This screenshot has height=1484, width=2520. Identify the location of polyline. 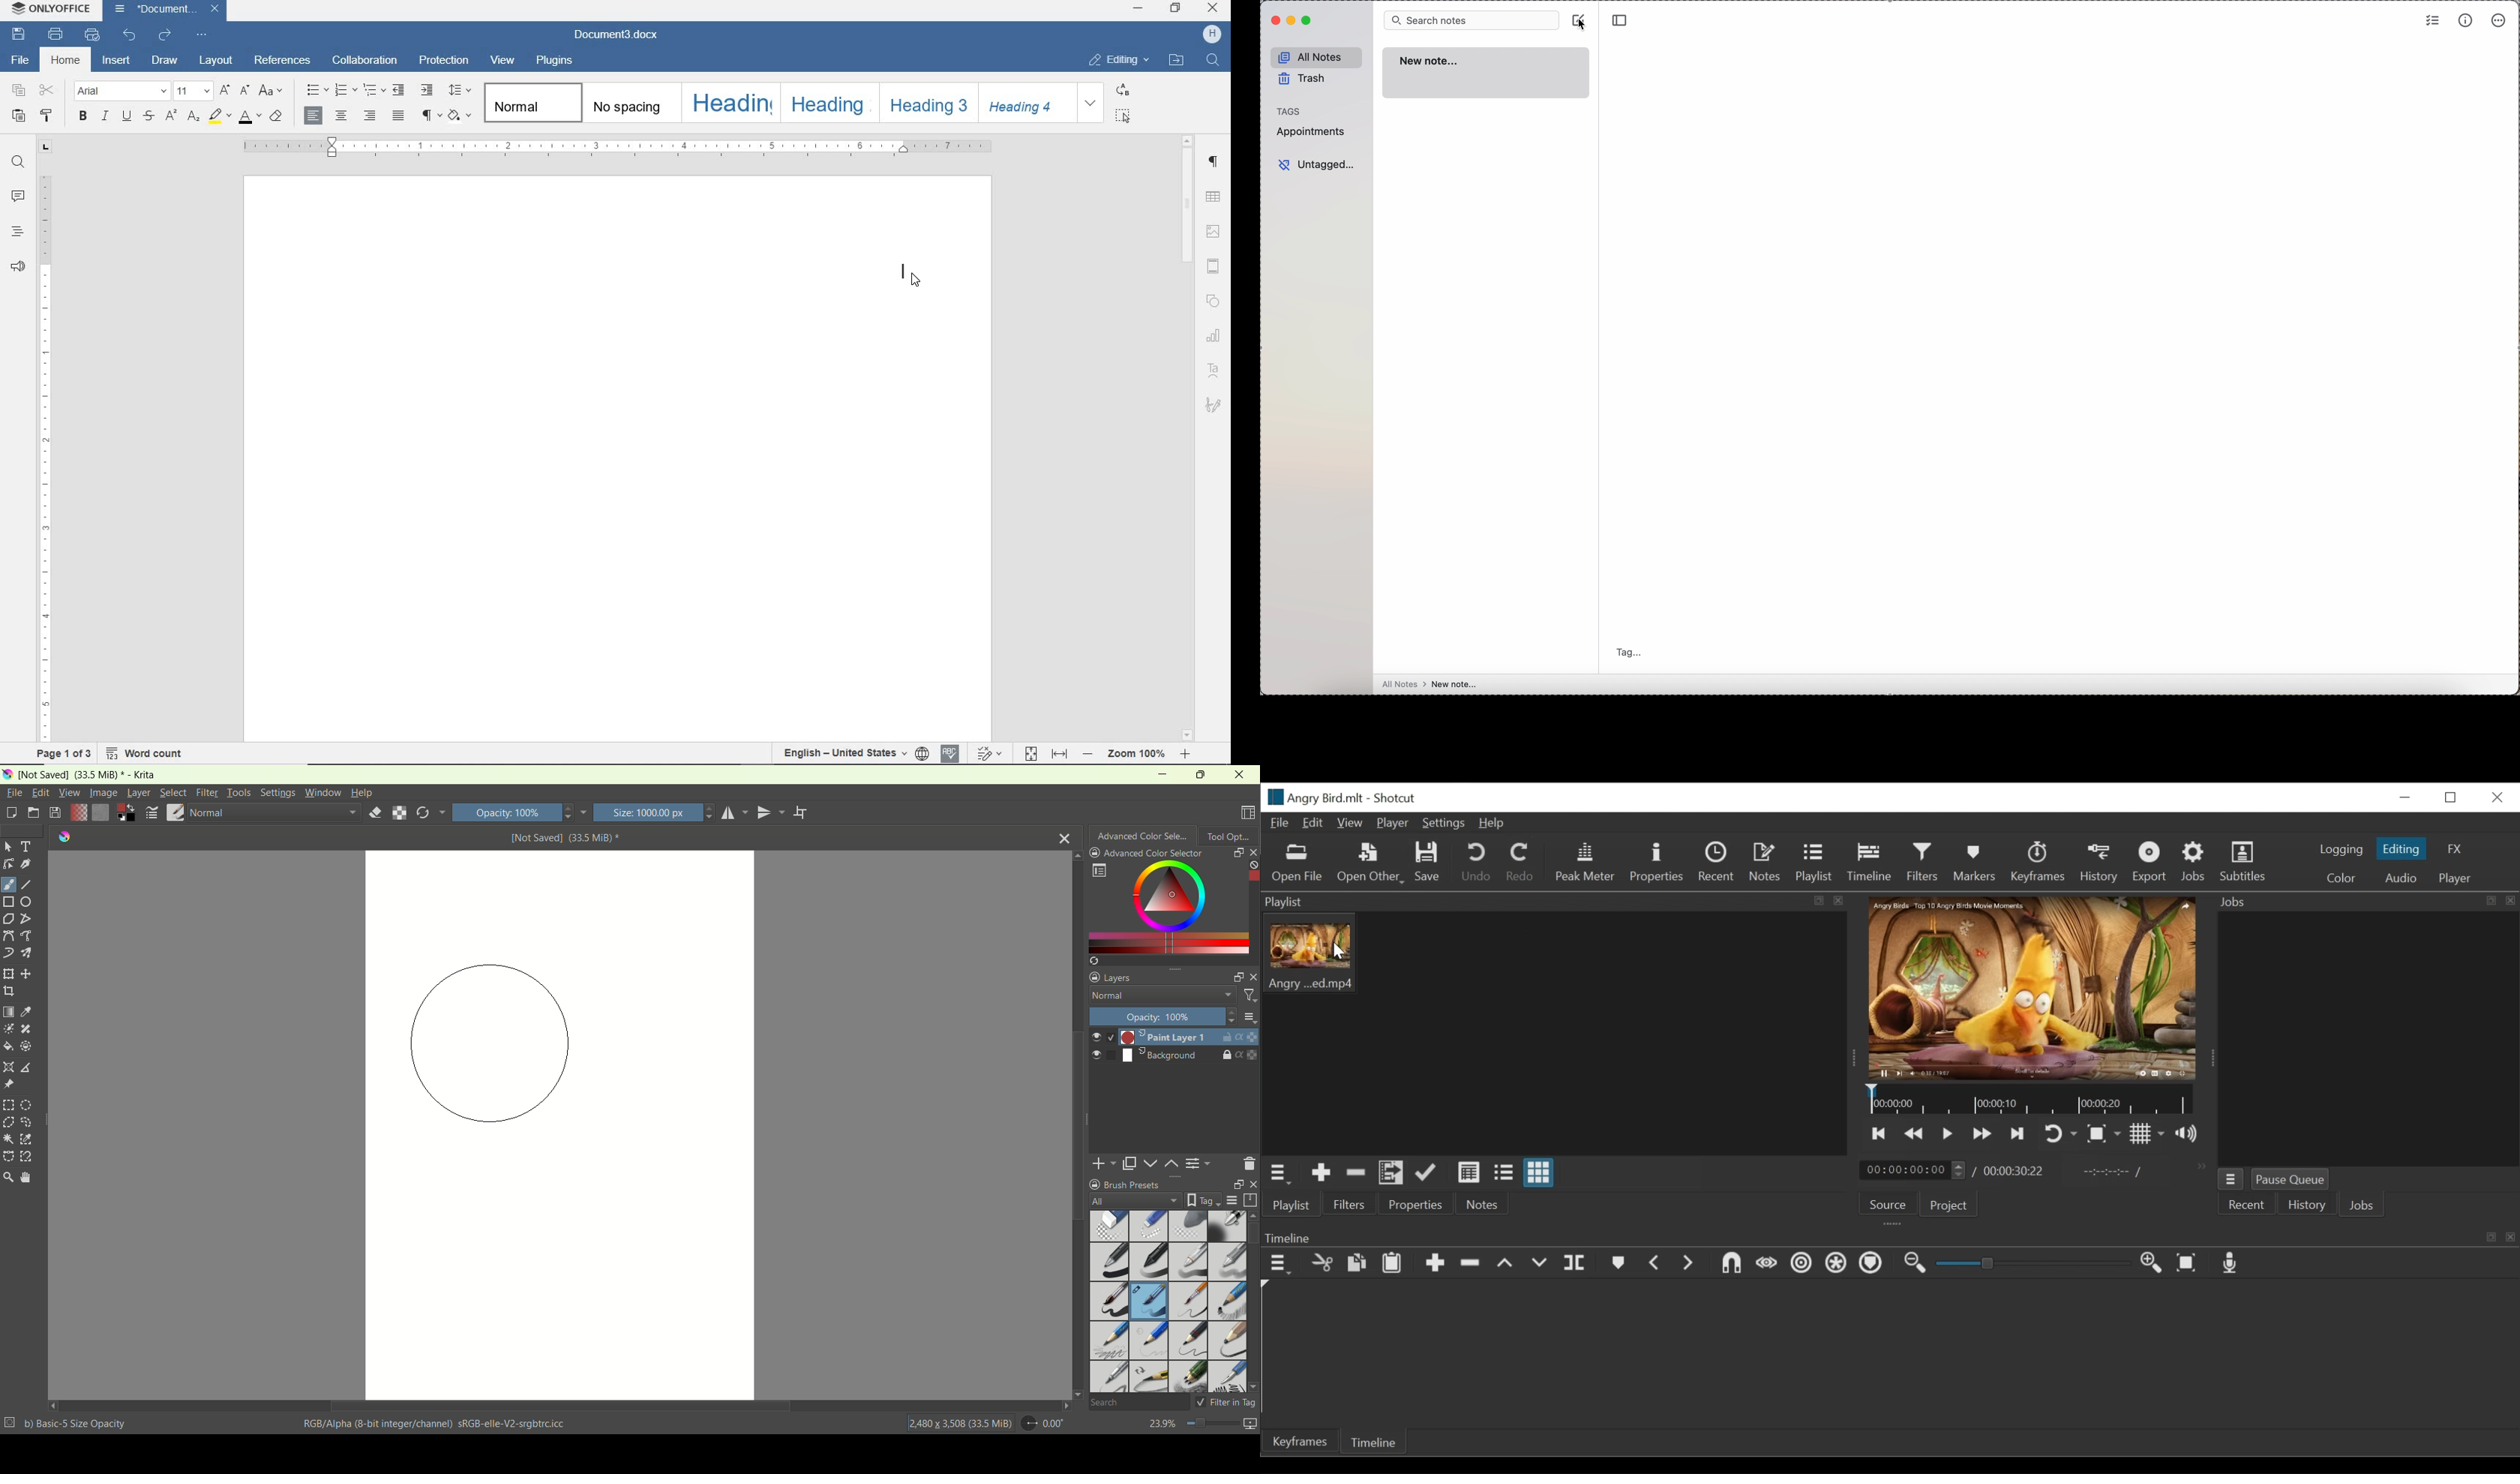
(27, 918).